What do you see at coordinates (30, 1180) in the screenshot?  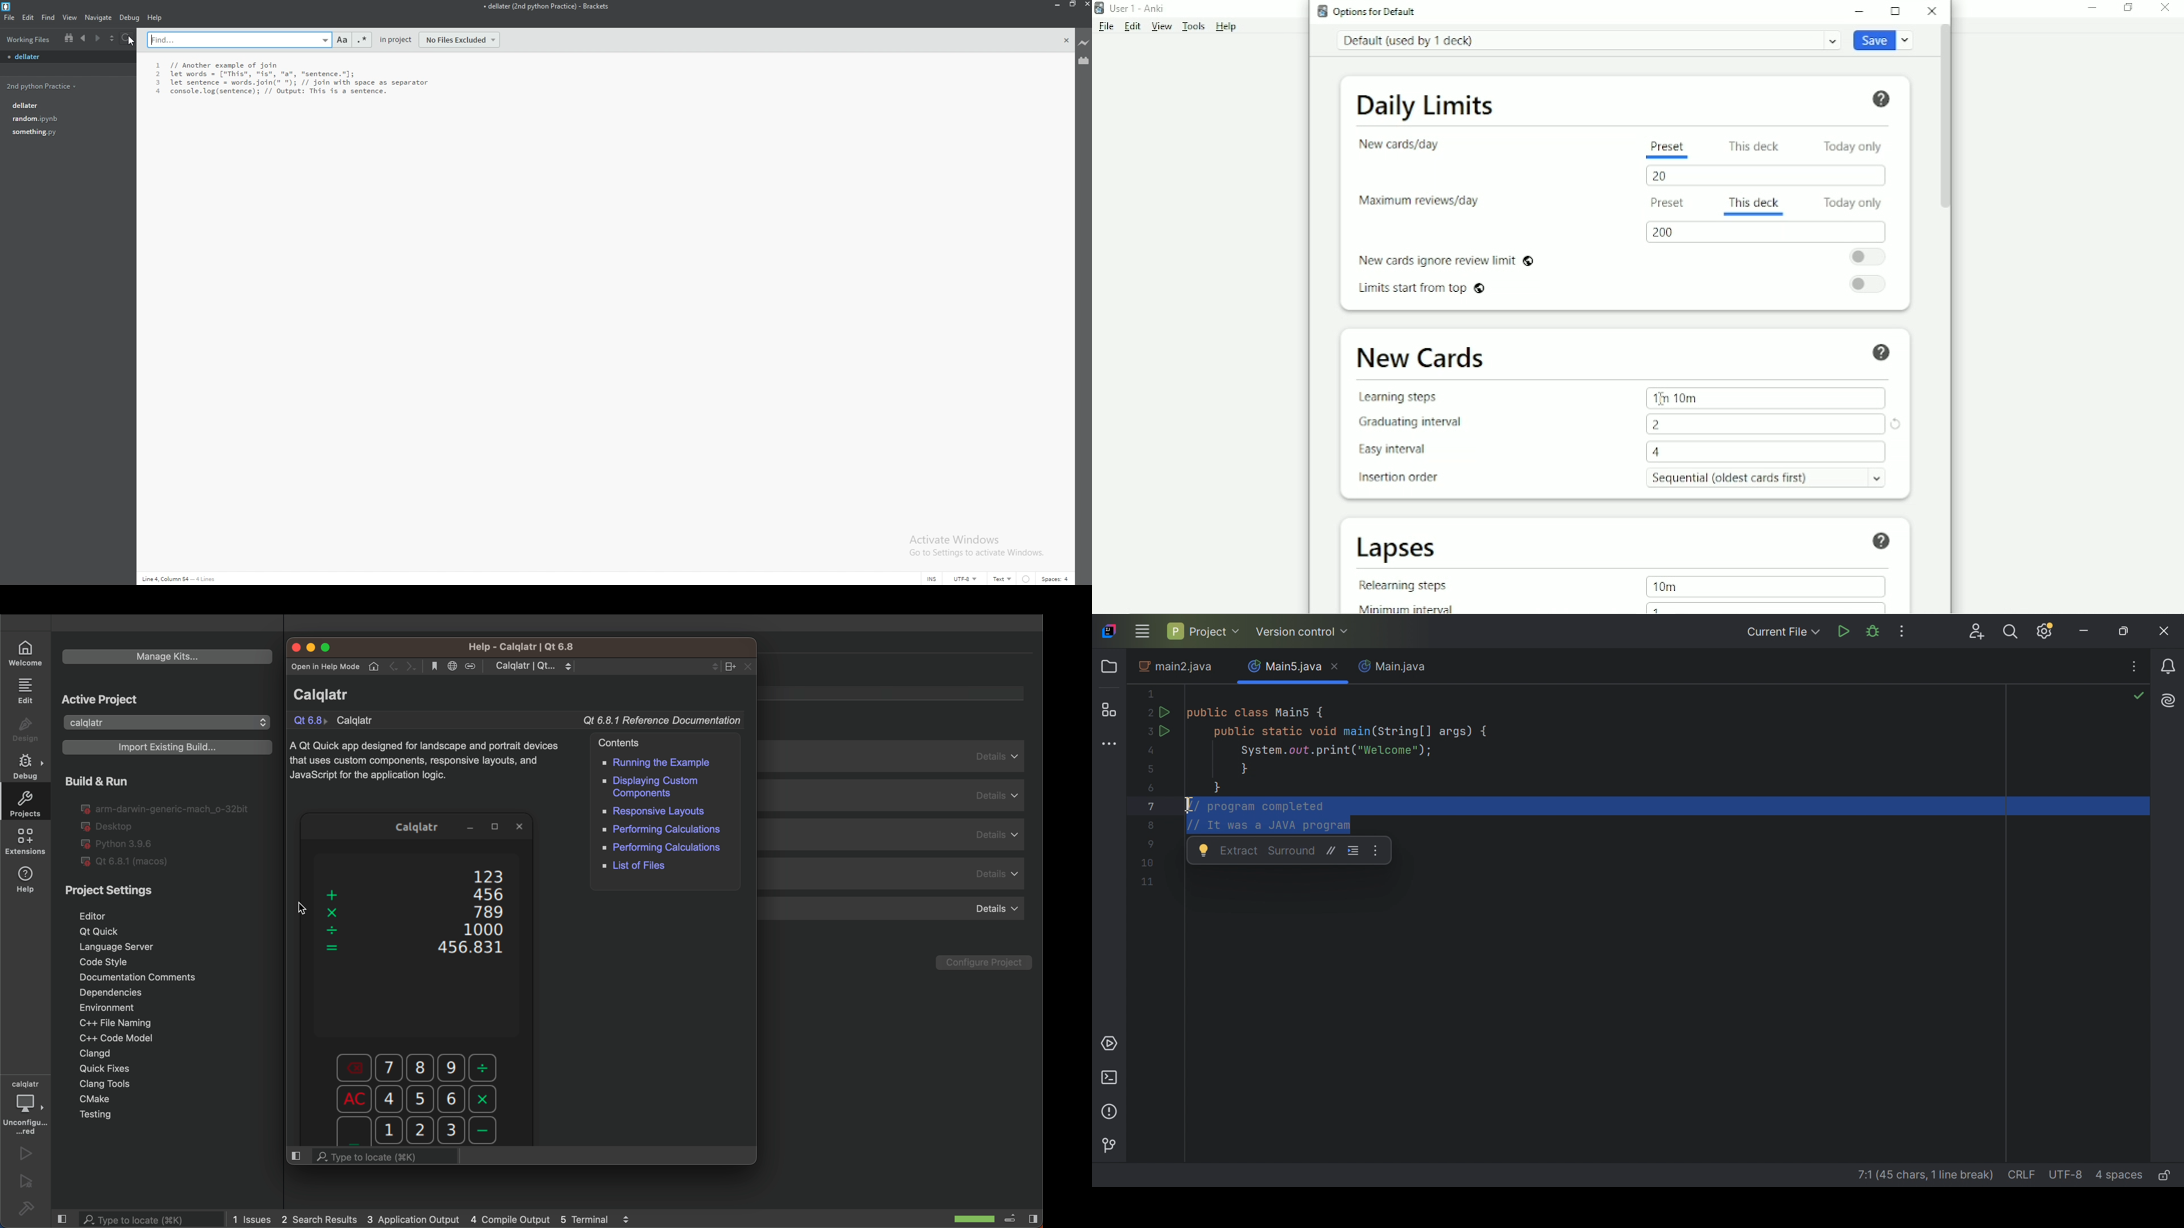 I see `run and debug` at bounding box center [30, 1180].